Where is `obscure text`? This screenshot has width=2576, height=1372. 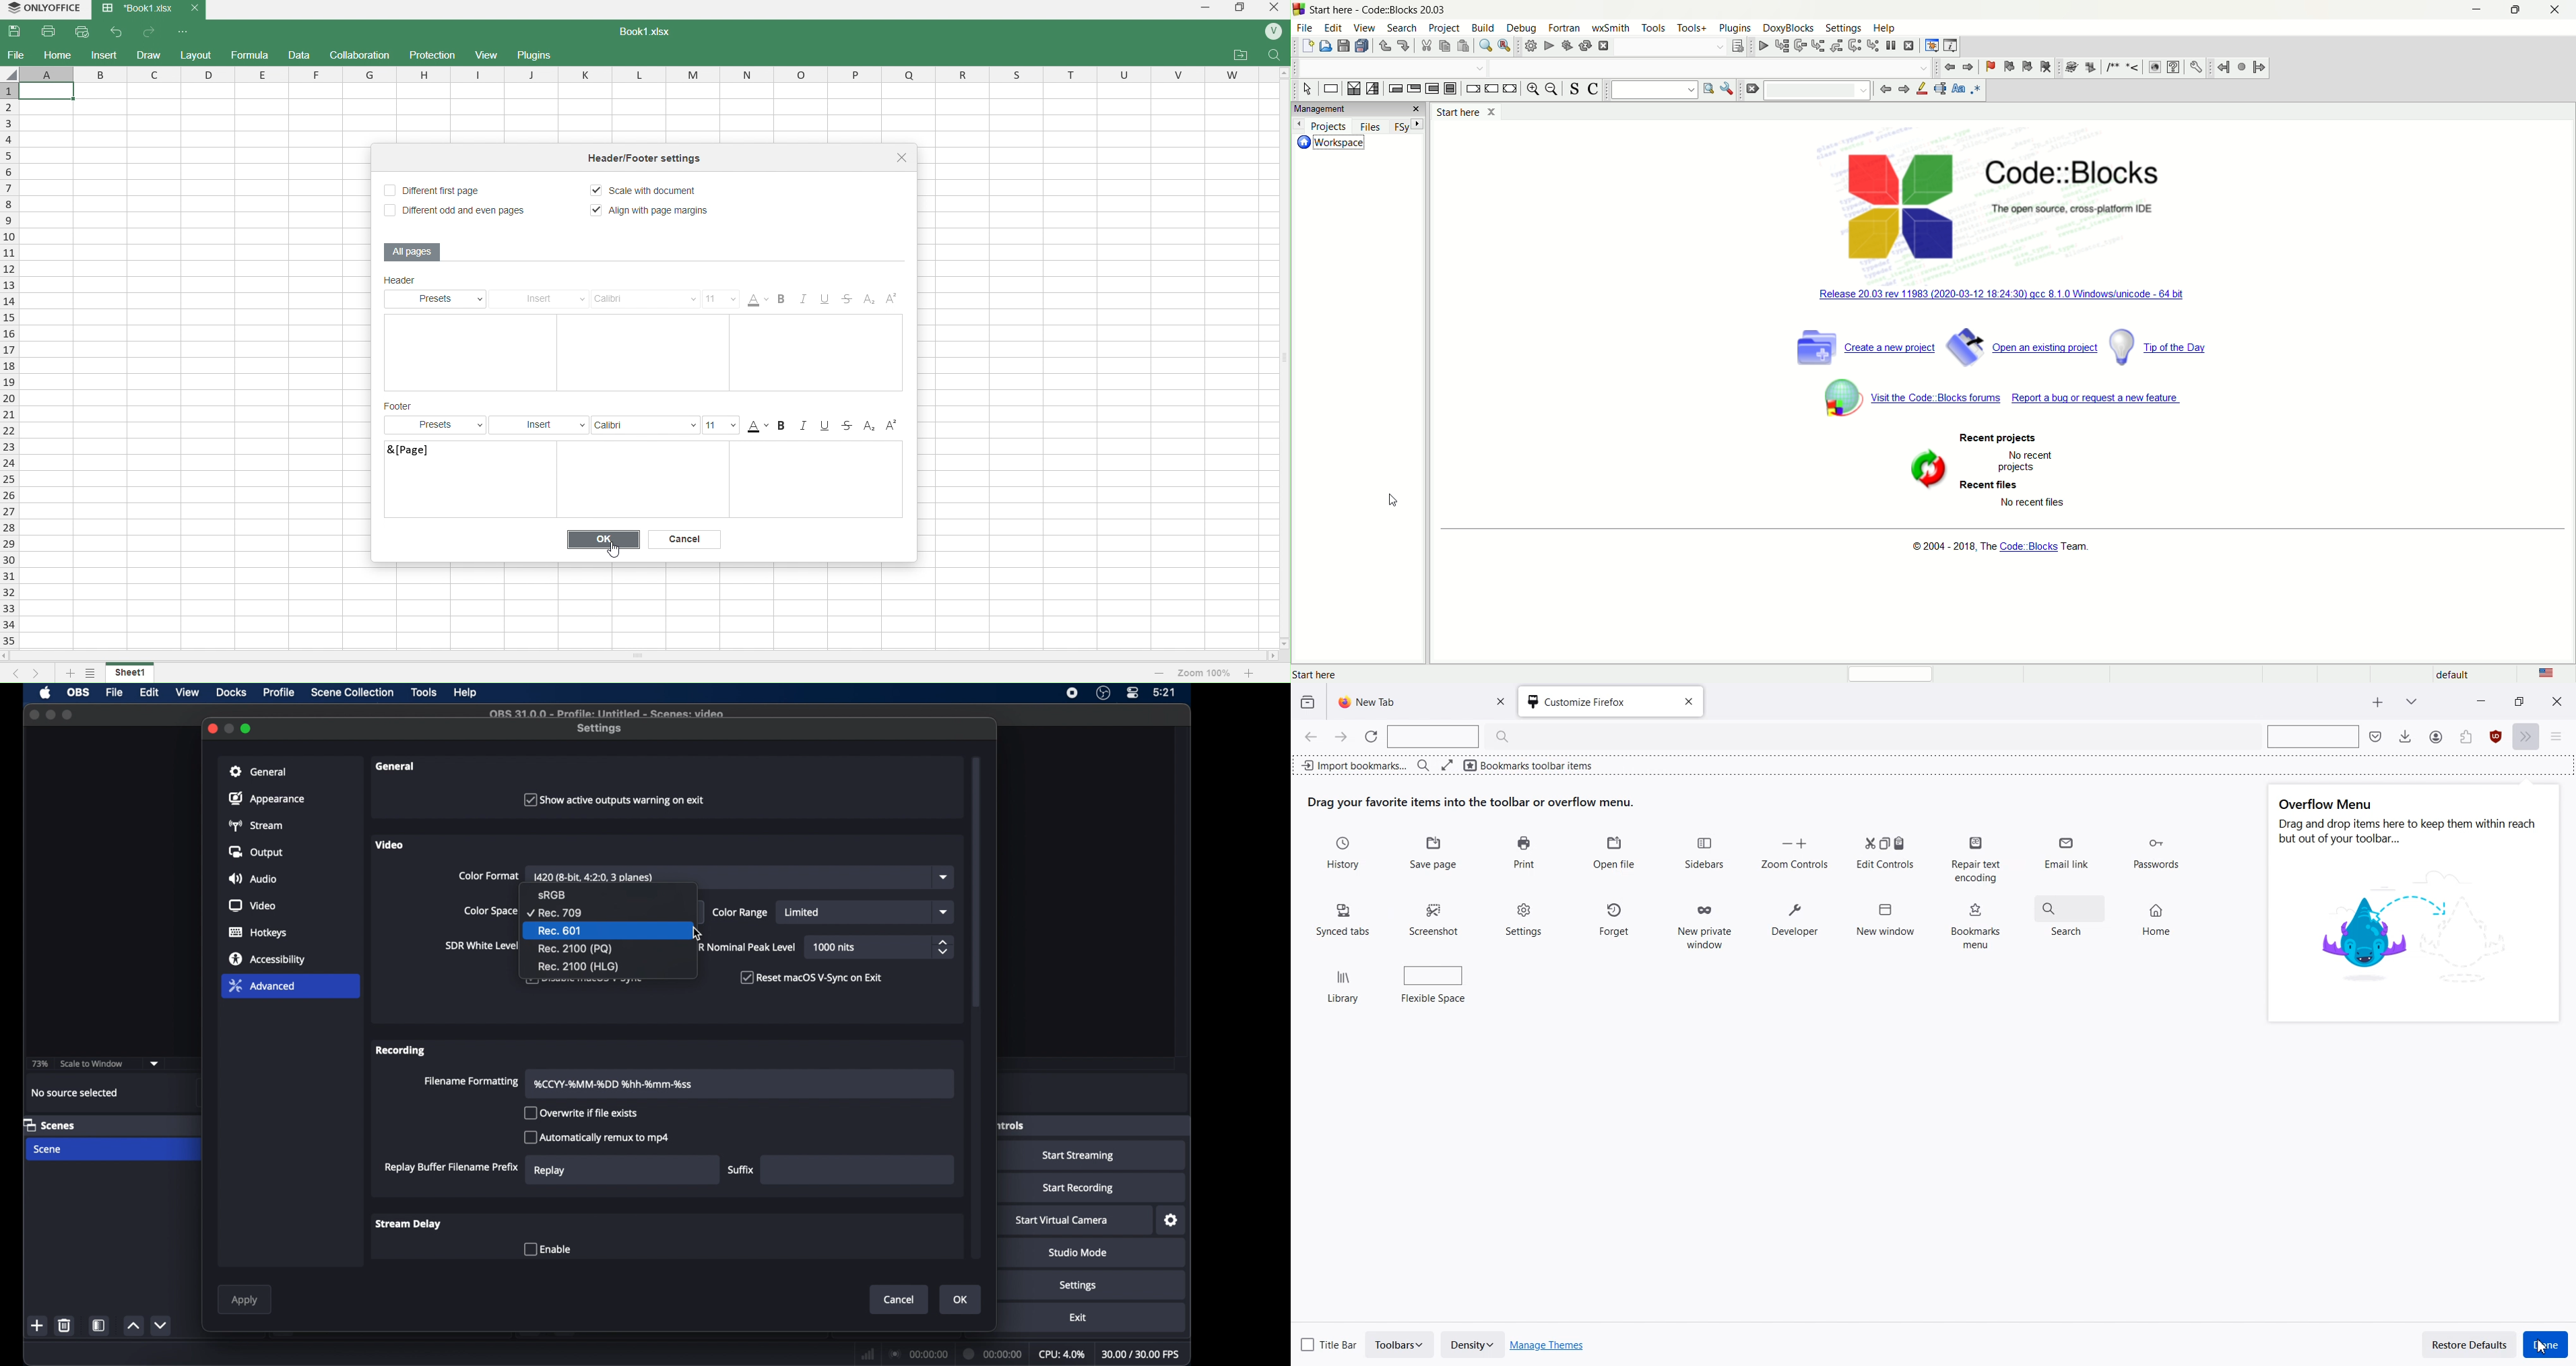 obscure text is located at coordinates (584, 983).